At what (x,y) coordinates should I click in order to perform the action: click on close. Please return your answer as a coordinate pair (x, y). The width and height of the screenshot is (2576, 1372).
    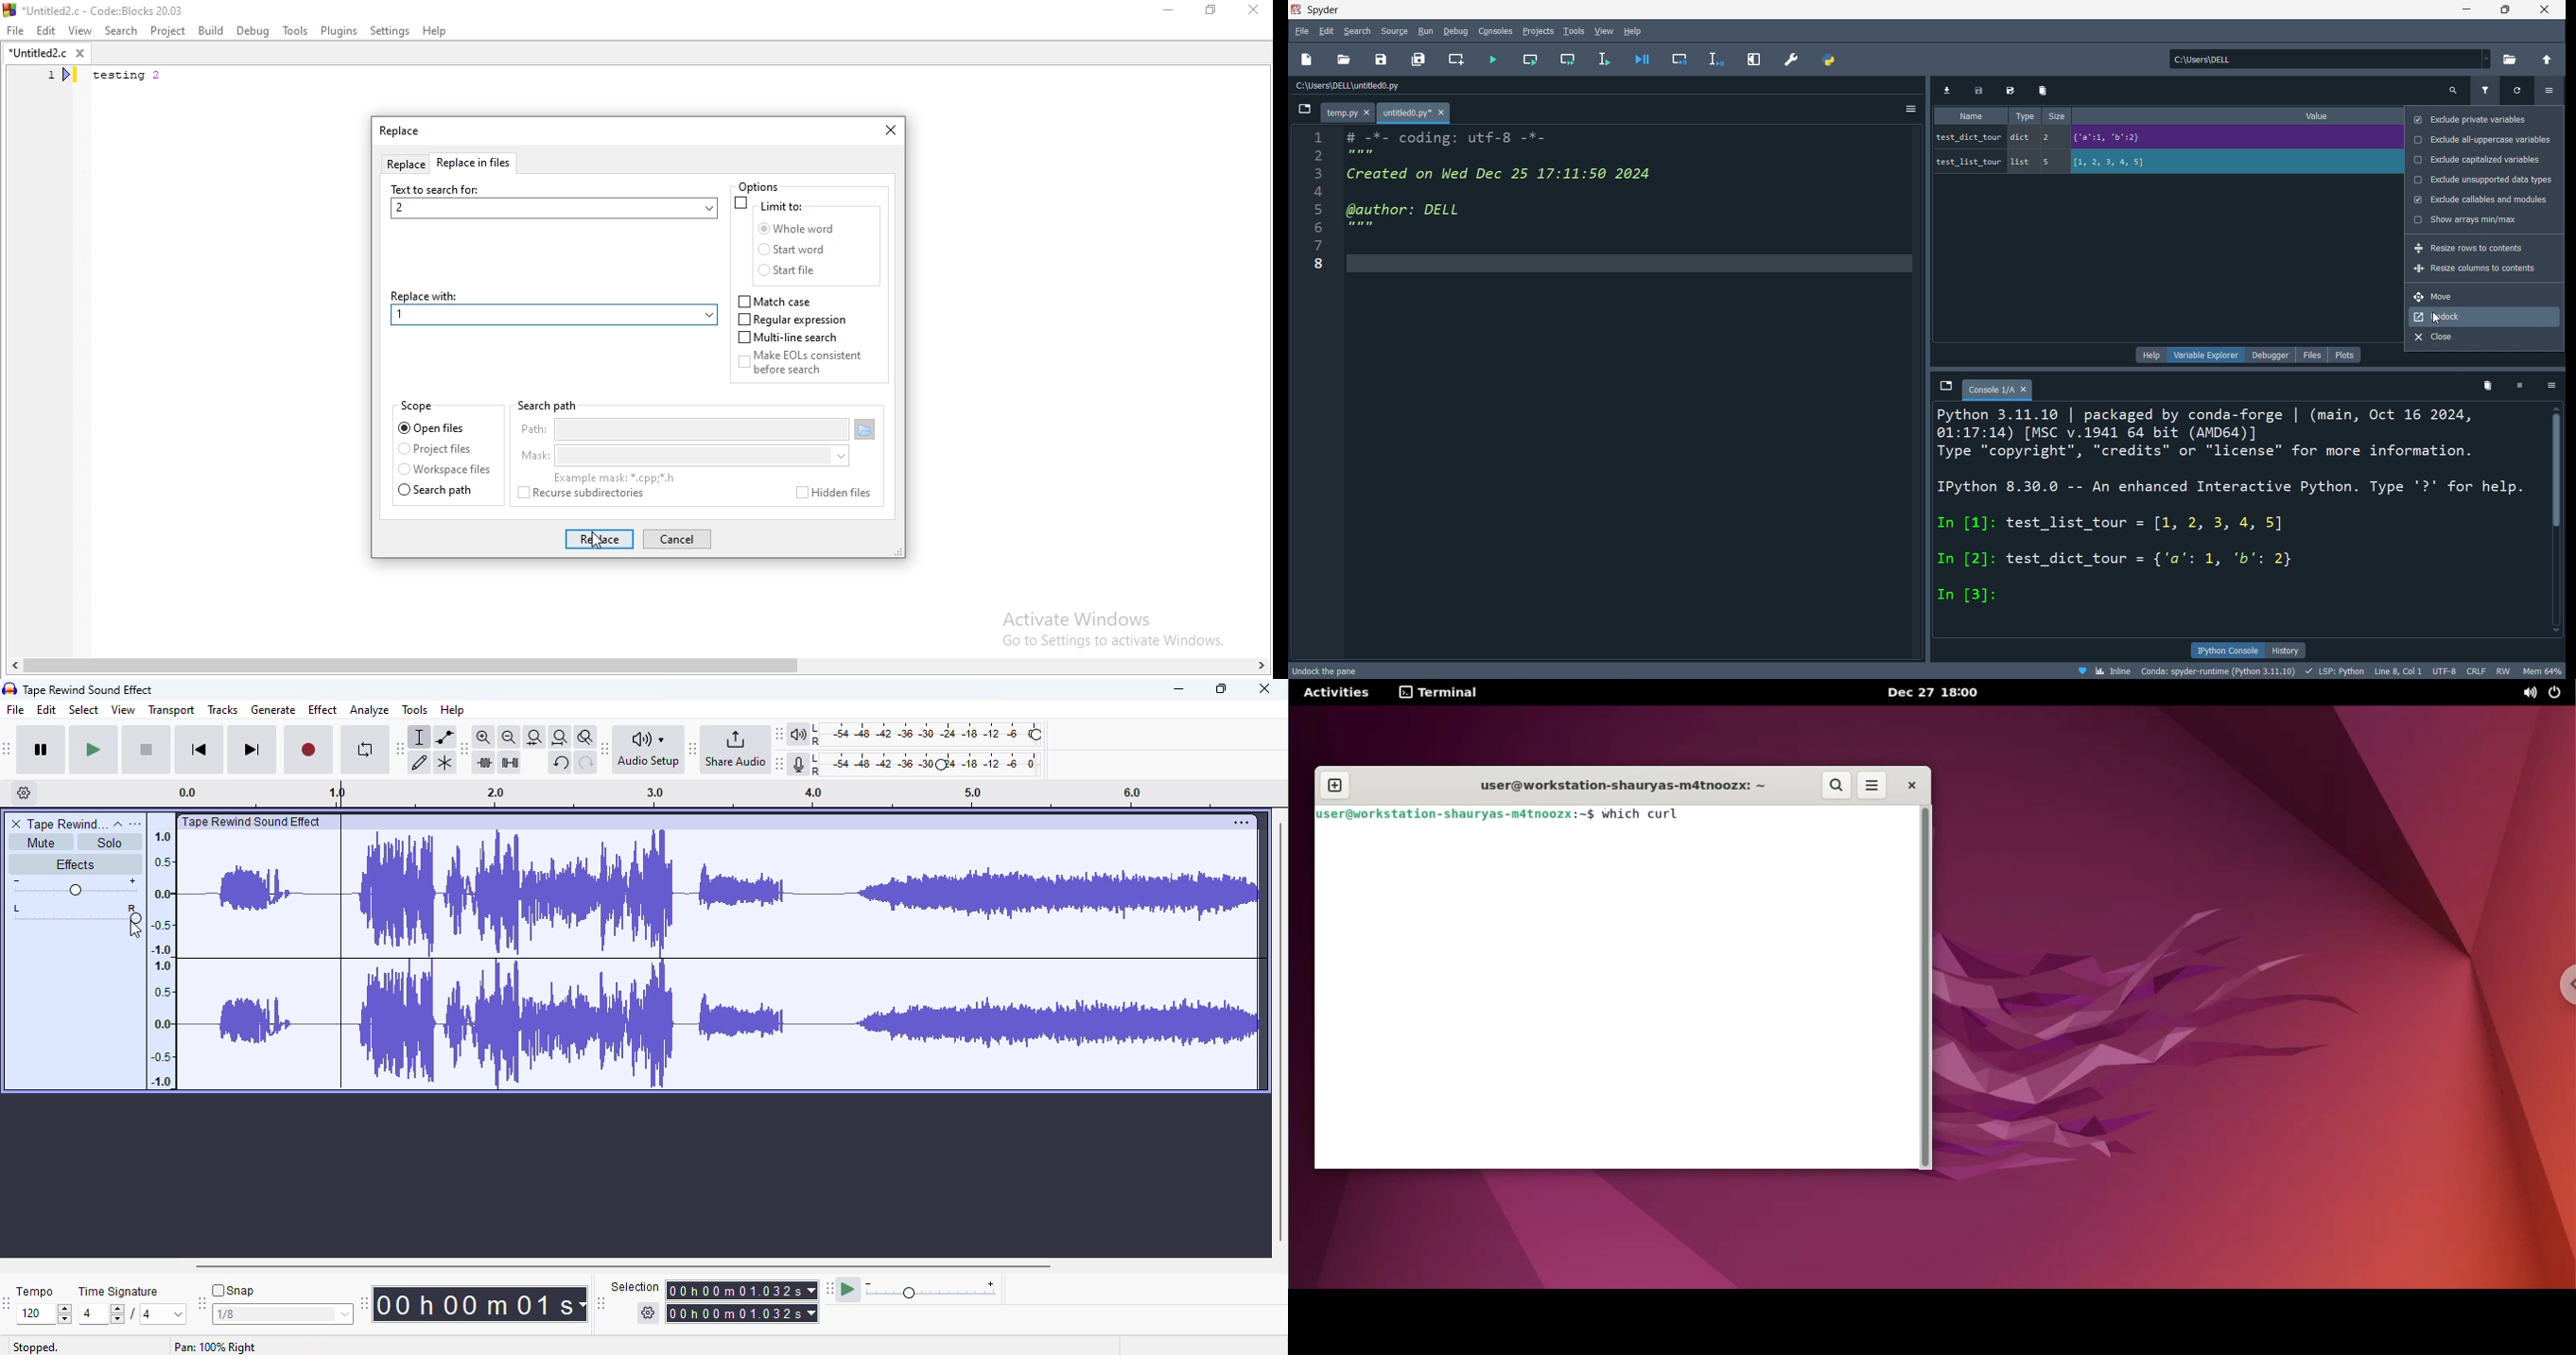
    Looking at the image, I should click on (1263, 688).